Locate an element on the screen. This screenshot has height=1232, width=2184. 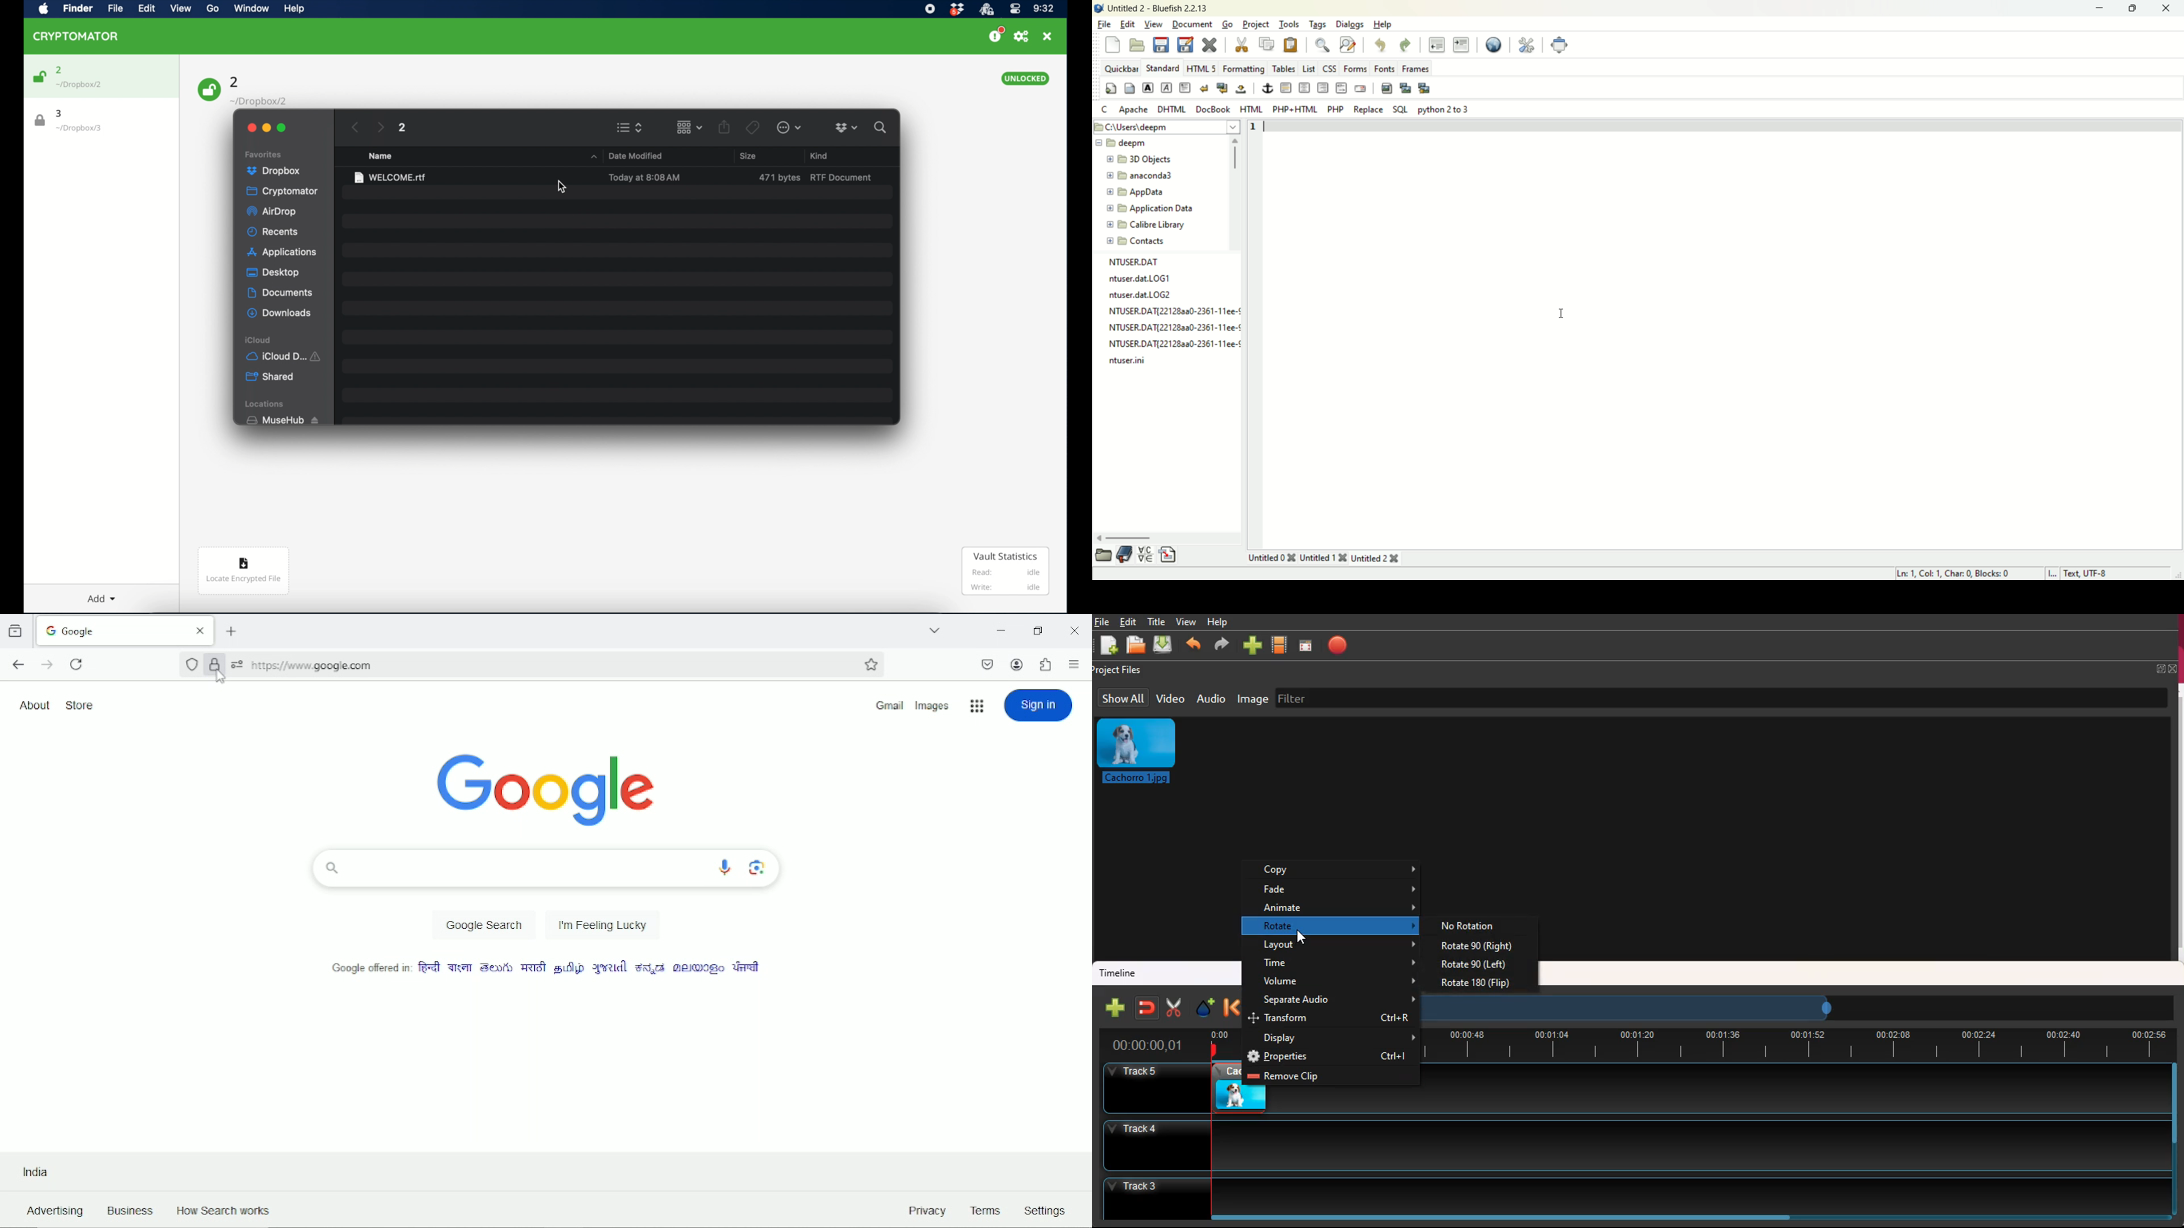
right justify is located at coordinates (1322, 88).